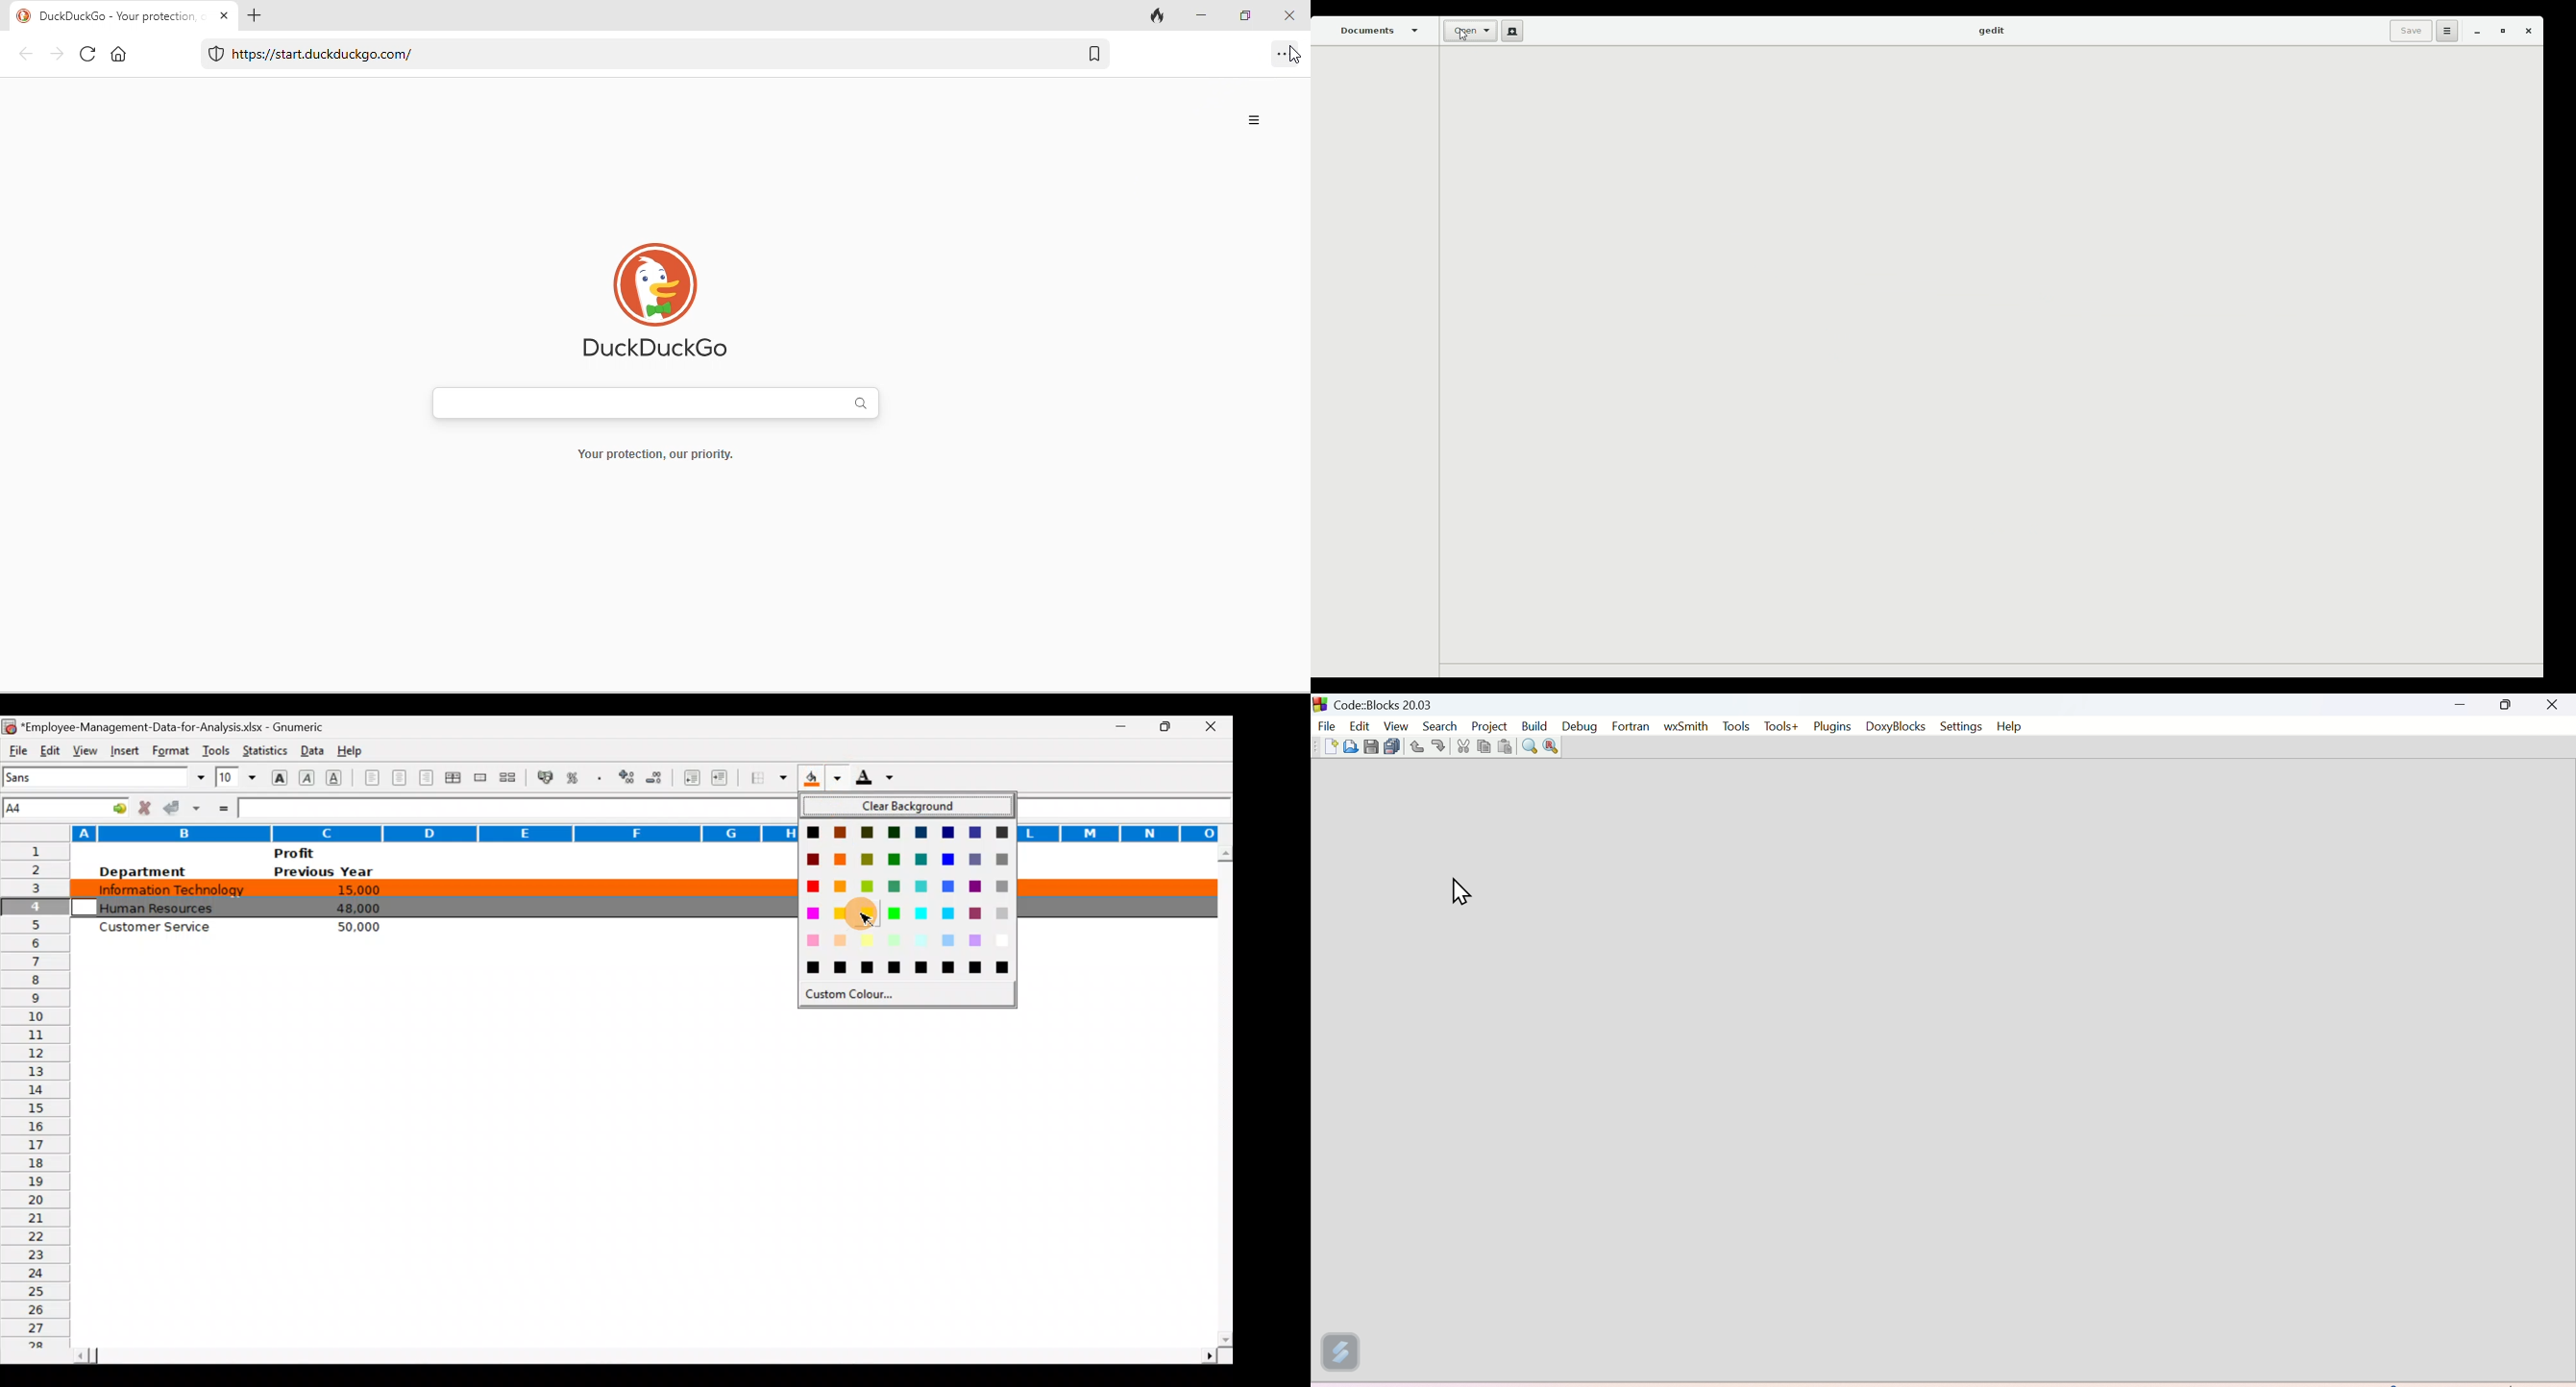 This screenshot has width=2576, height=1400. What do you see at coordinates (694, 779) in the screenshot?
I see `Decrease indent, align contents to the left` at bounding box center [694, 779].